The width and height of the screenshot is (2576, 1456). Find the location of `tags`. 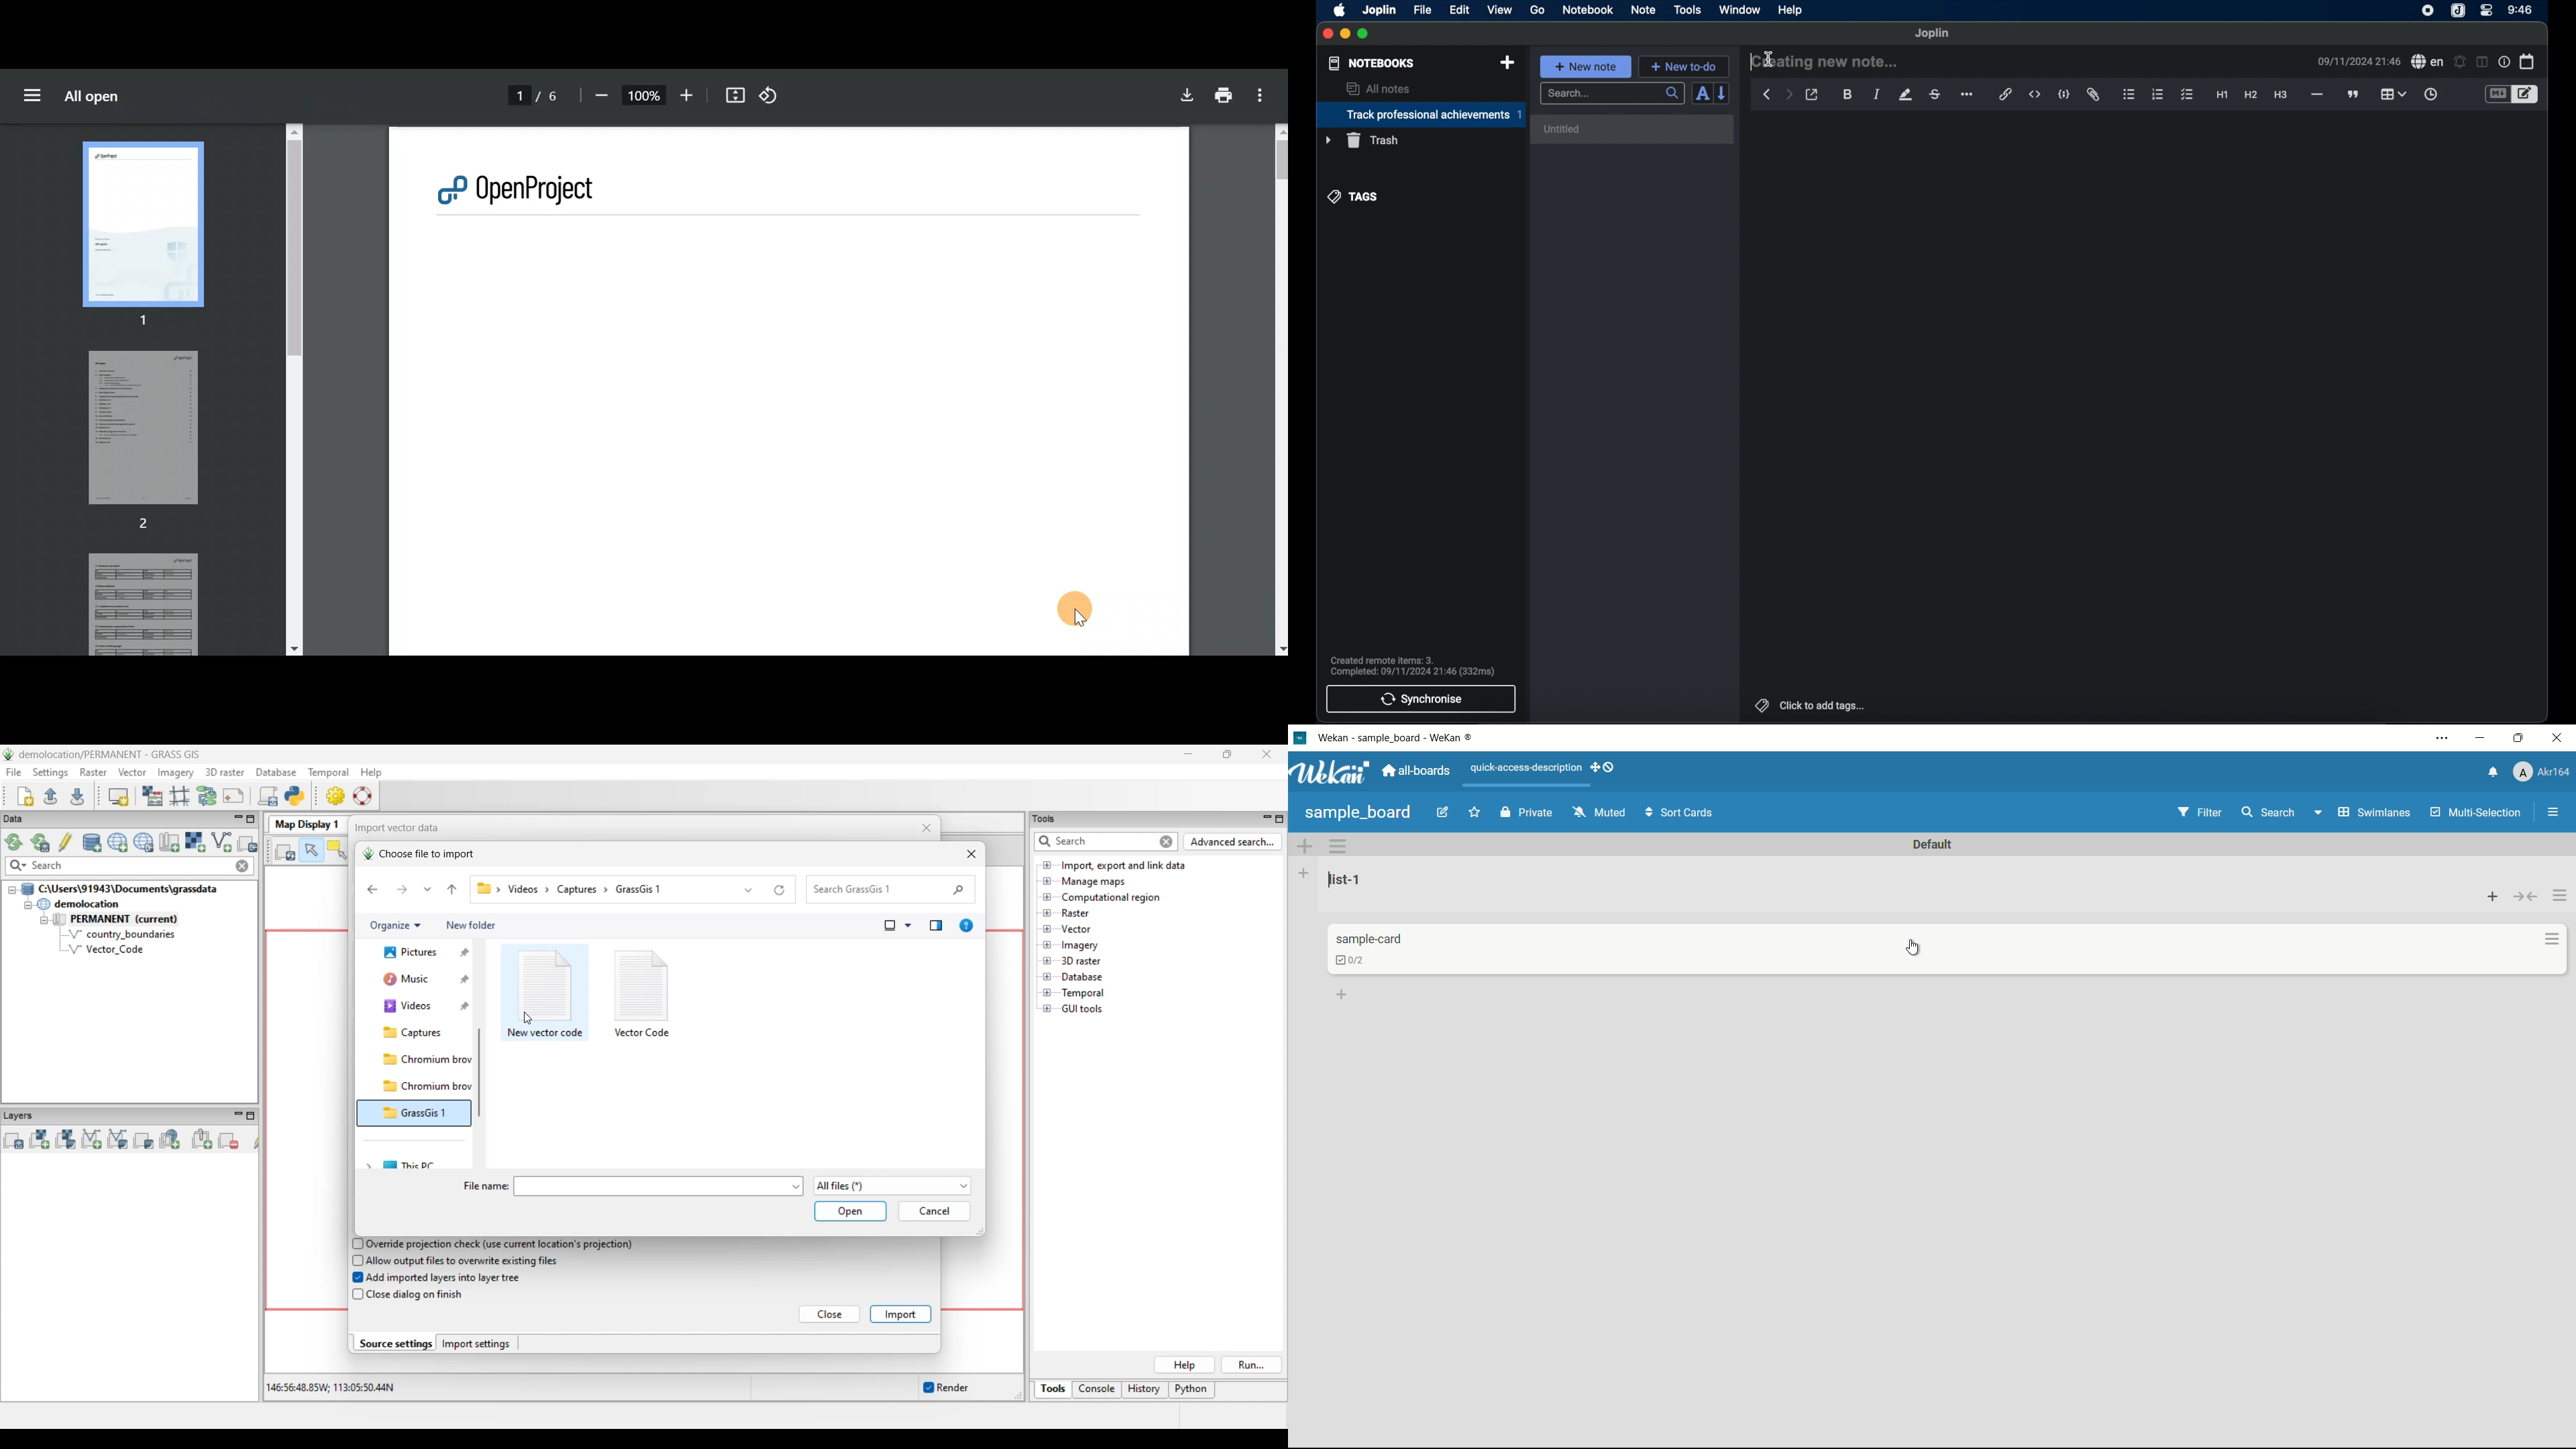

tags is located at coordinates (1353, 196).